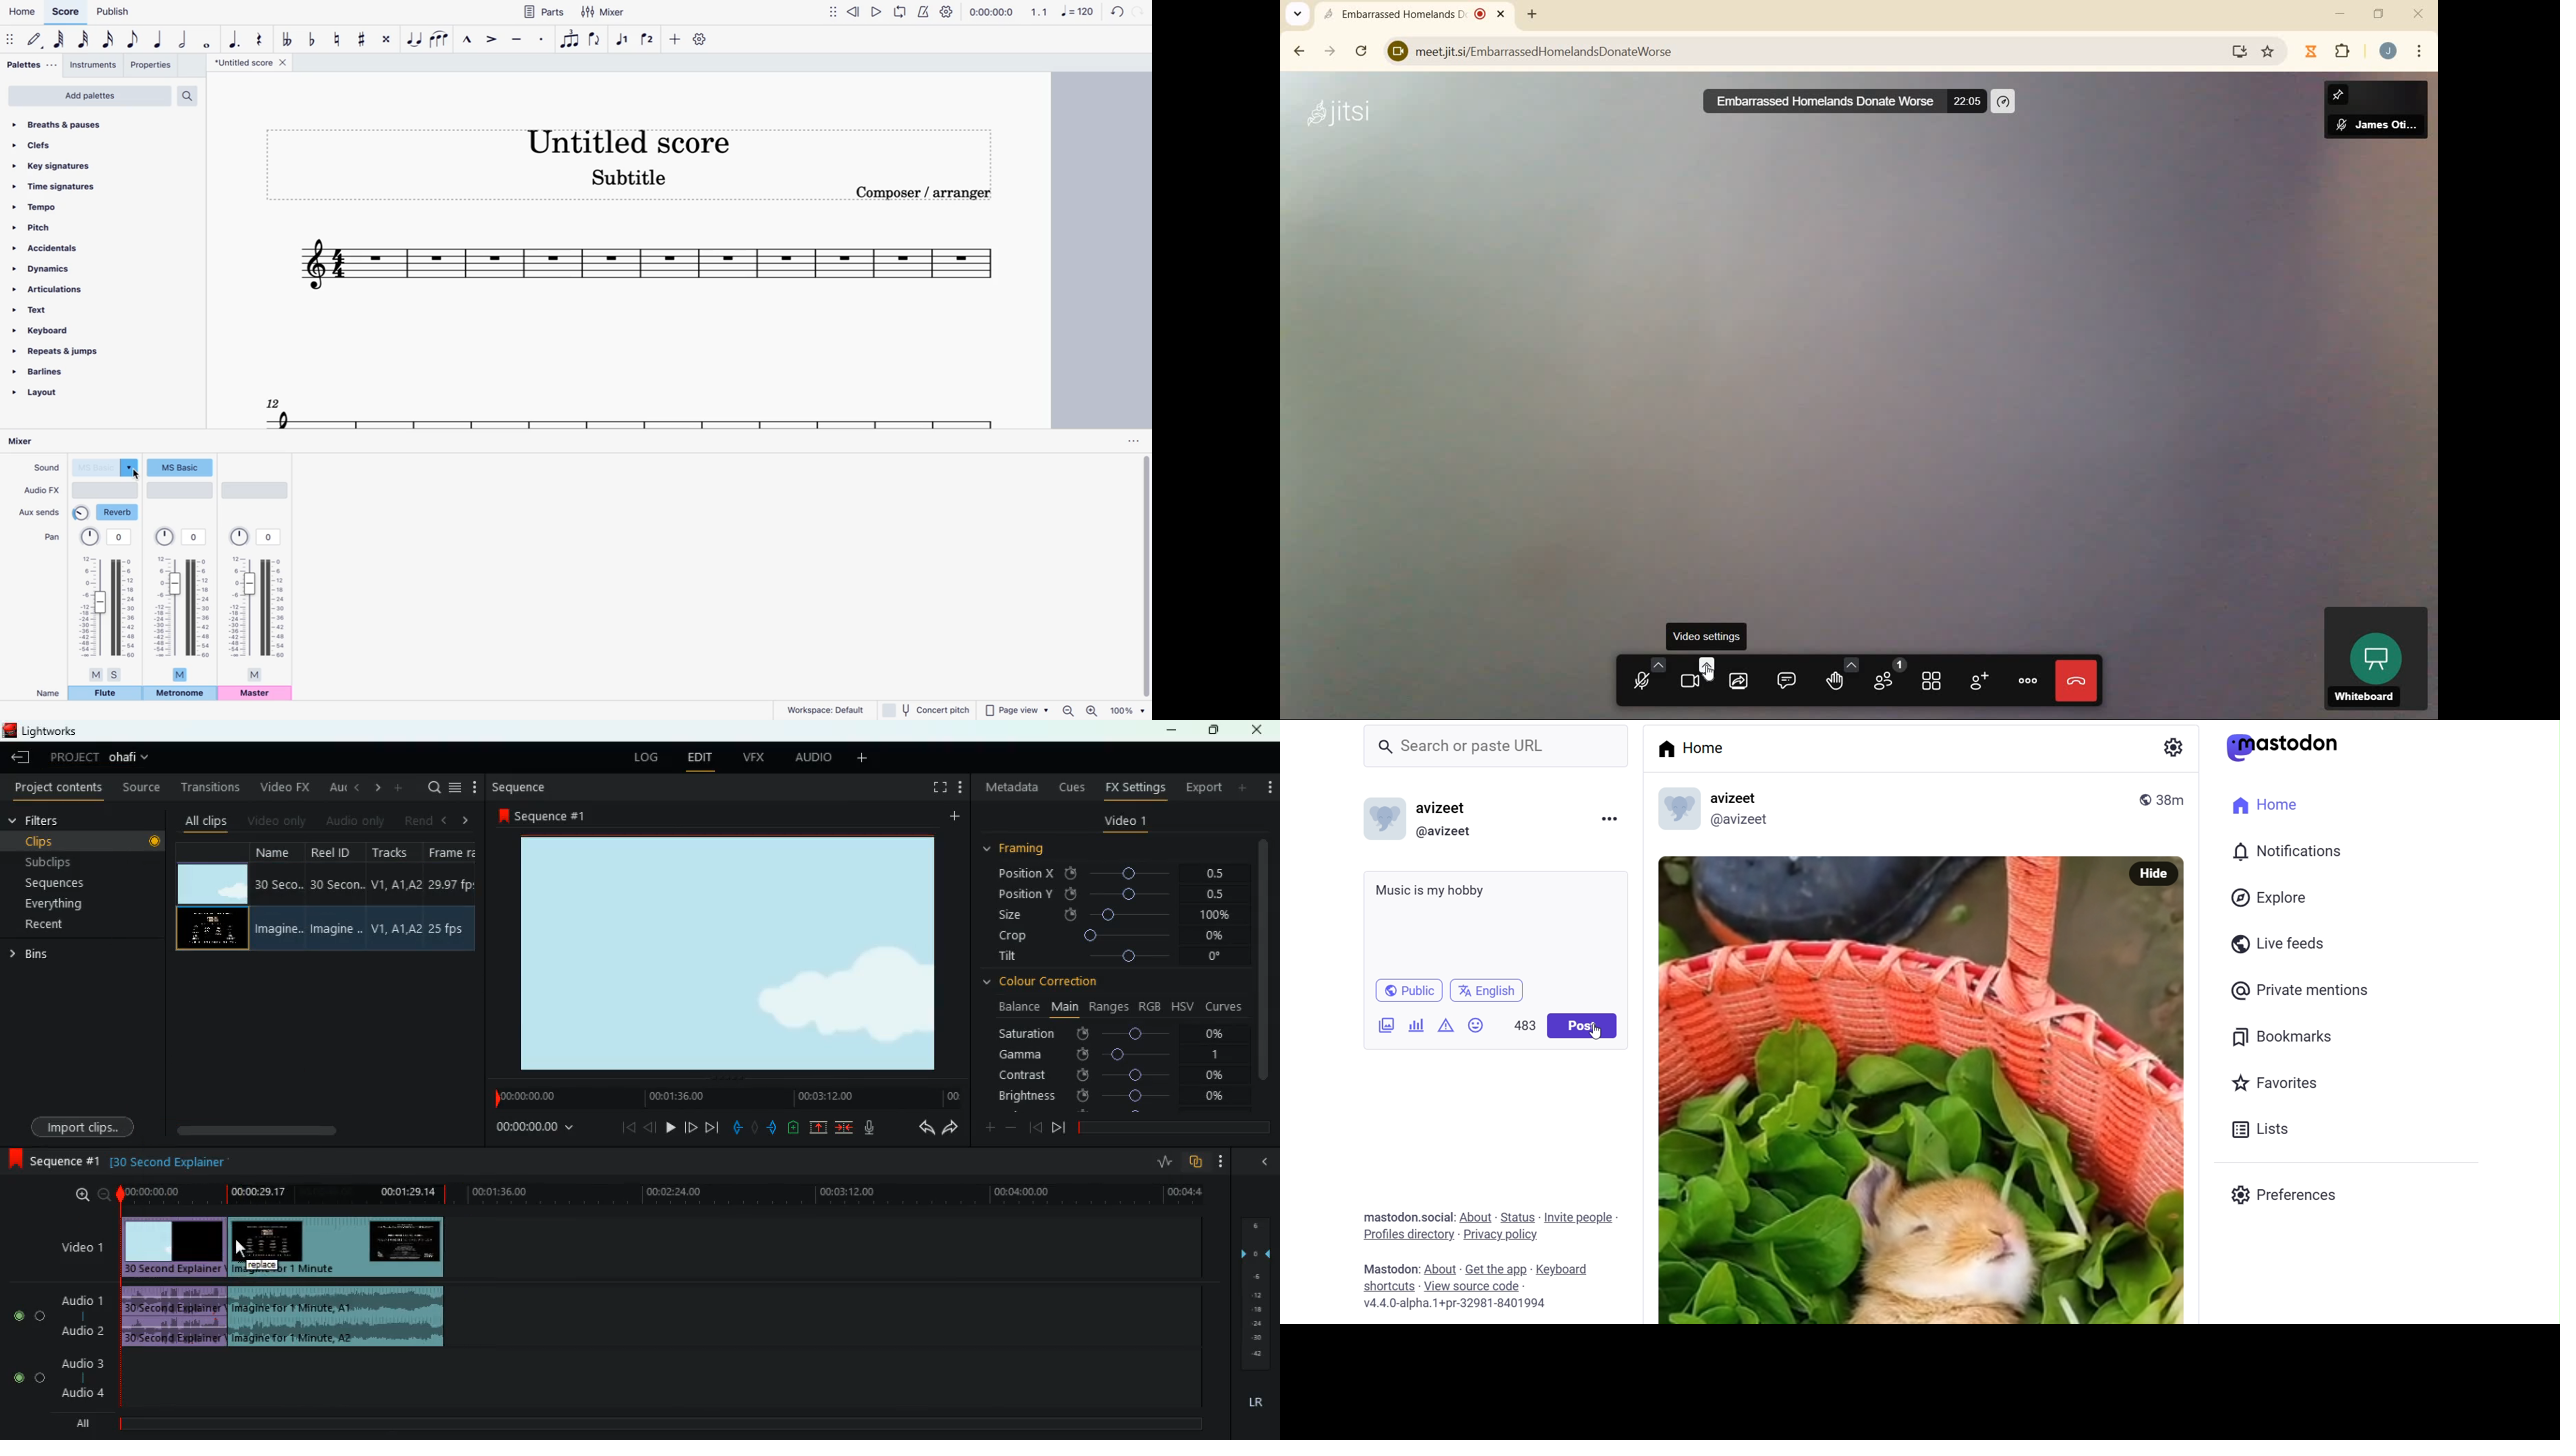 The width and height of the screenshot is (2576, 1456). What do you see at coordinates (389, 38) in the screenshot?
I see `toggle double sharp` at bounding box center [389, 38].